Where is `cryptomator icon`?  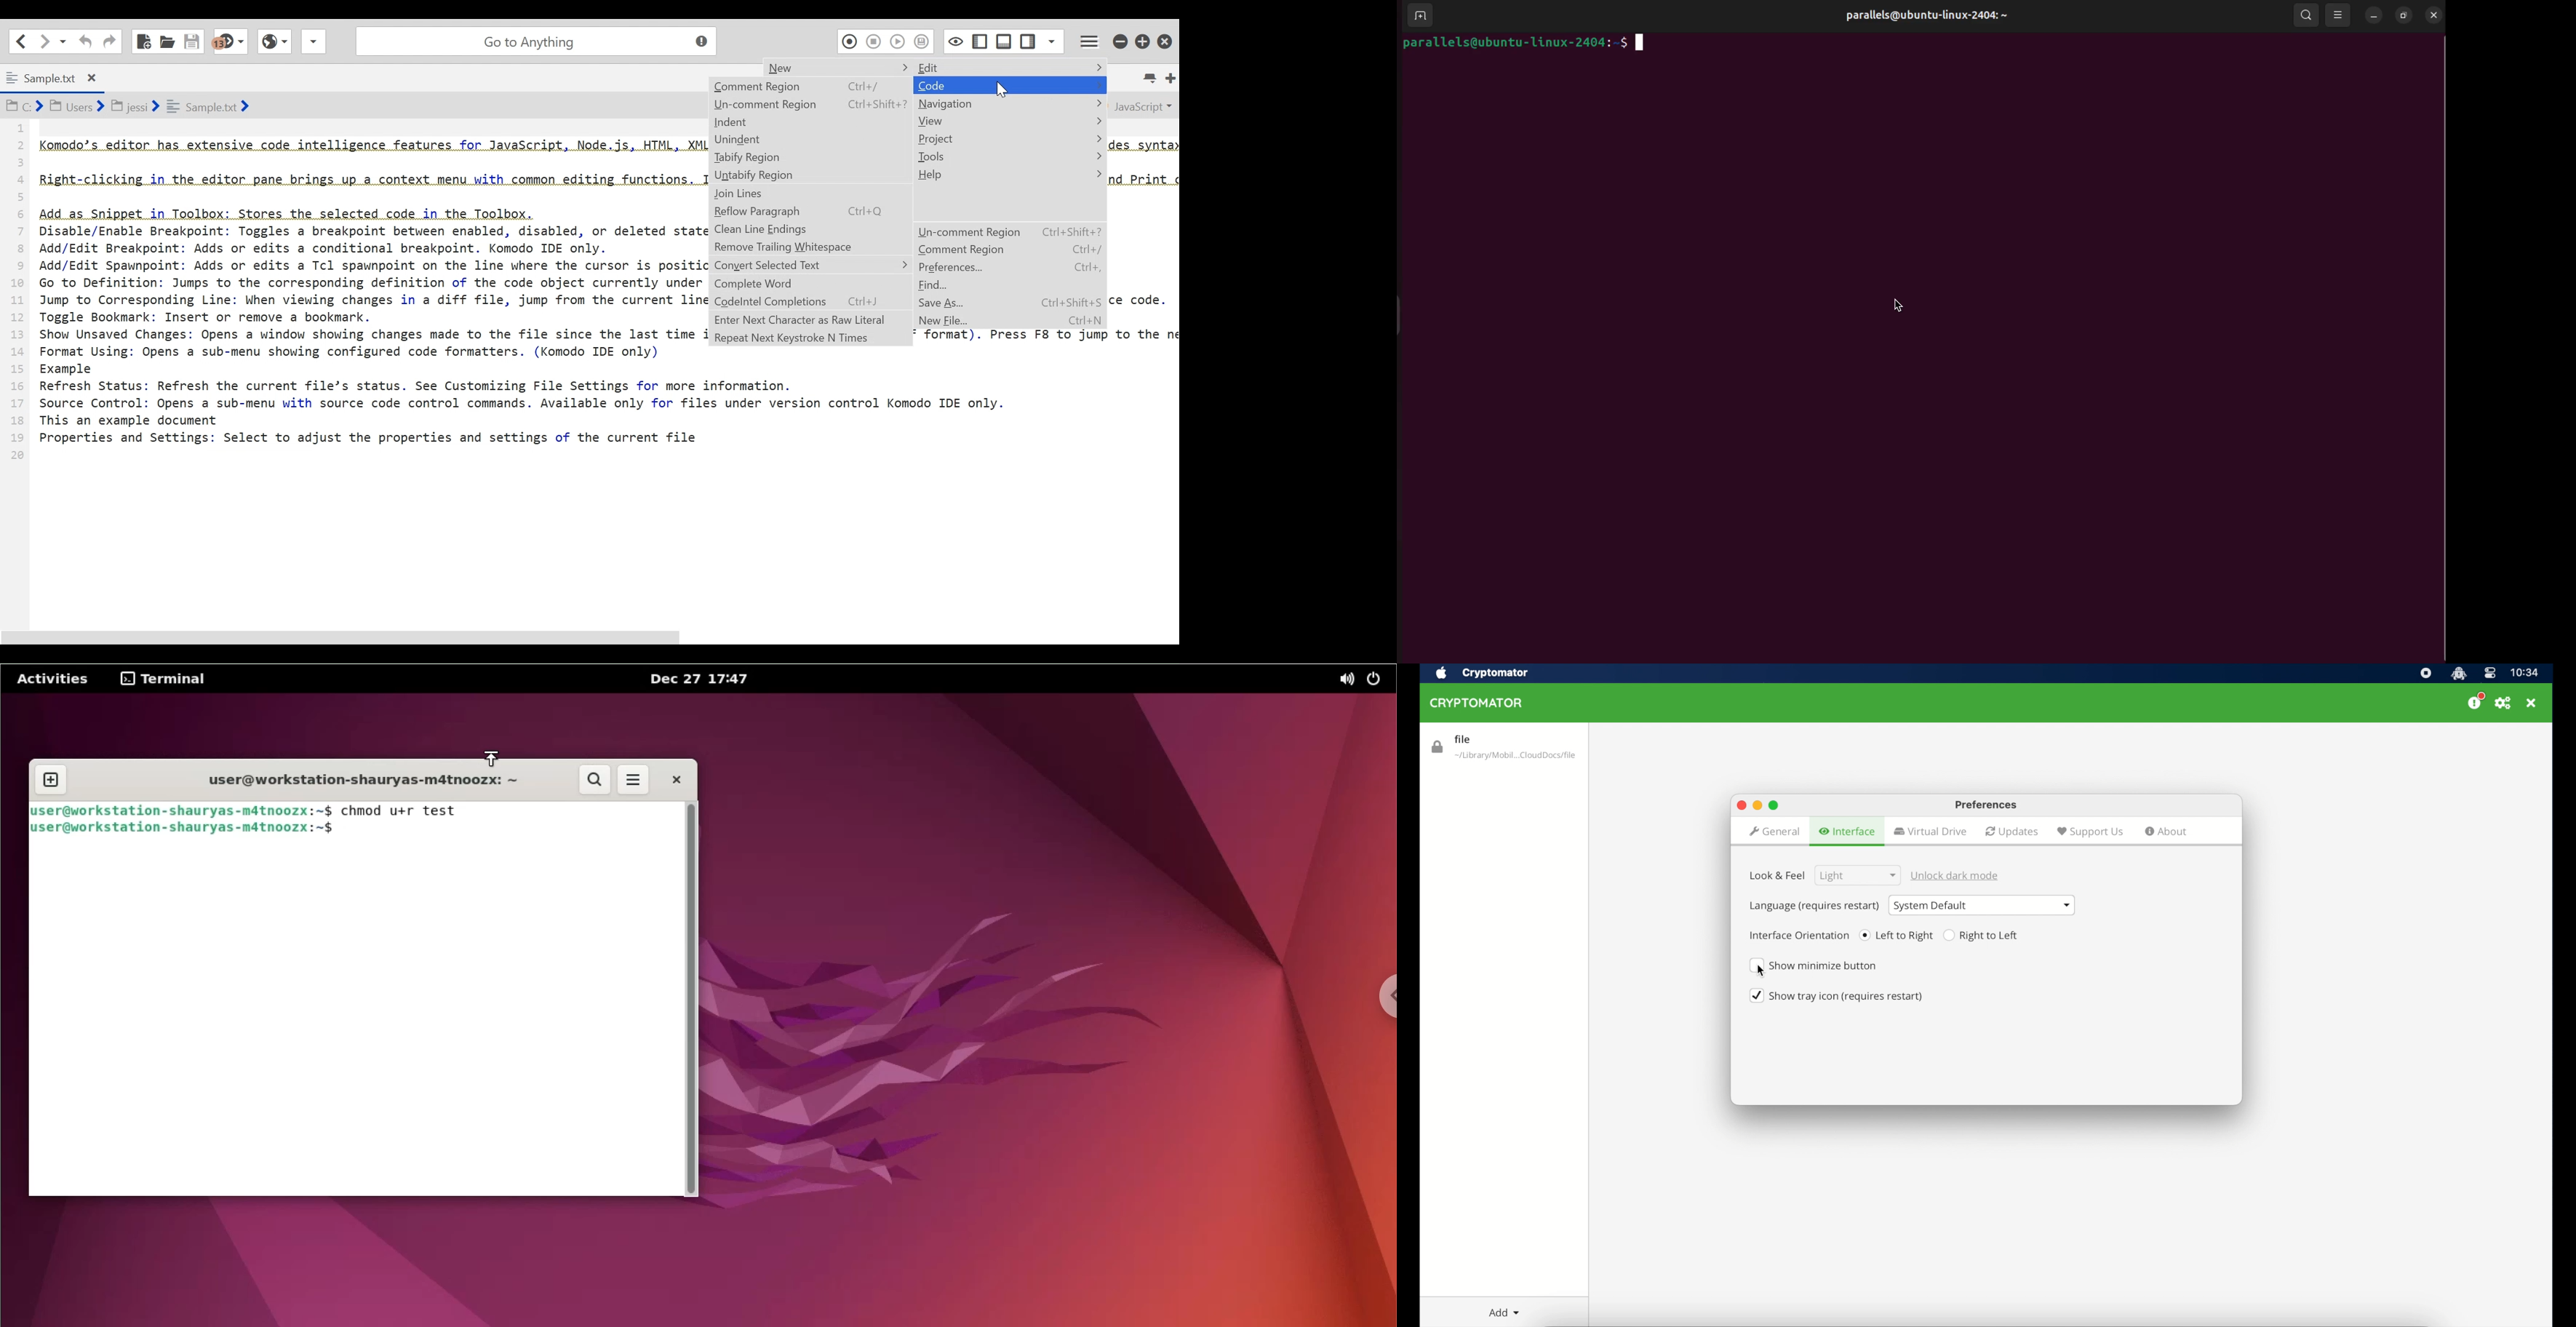
cryptomator icon is located at coordinates (2459, 673).